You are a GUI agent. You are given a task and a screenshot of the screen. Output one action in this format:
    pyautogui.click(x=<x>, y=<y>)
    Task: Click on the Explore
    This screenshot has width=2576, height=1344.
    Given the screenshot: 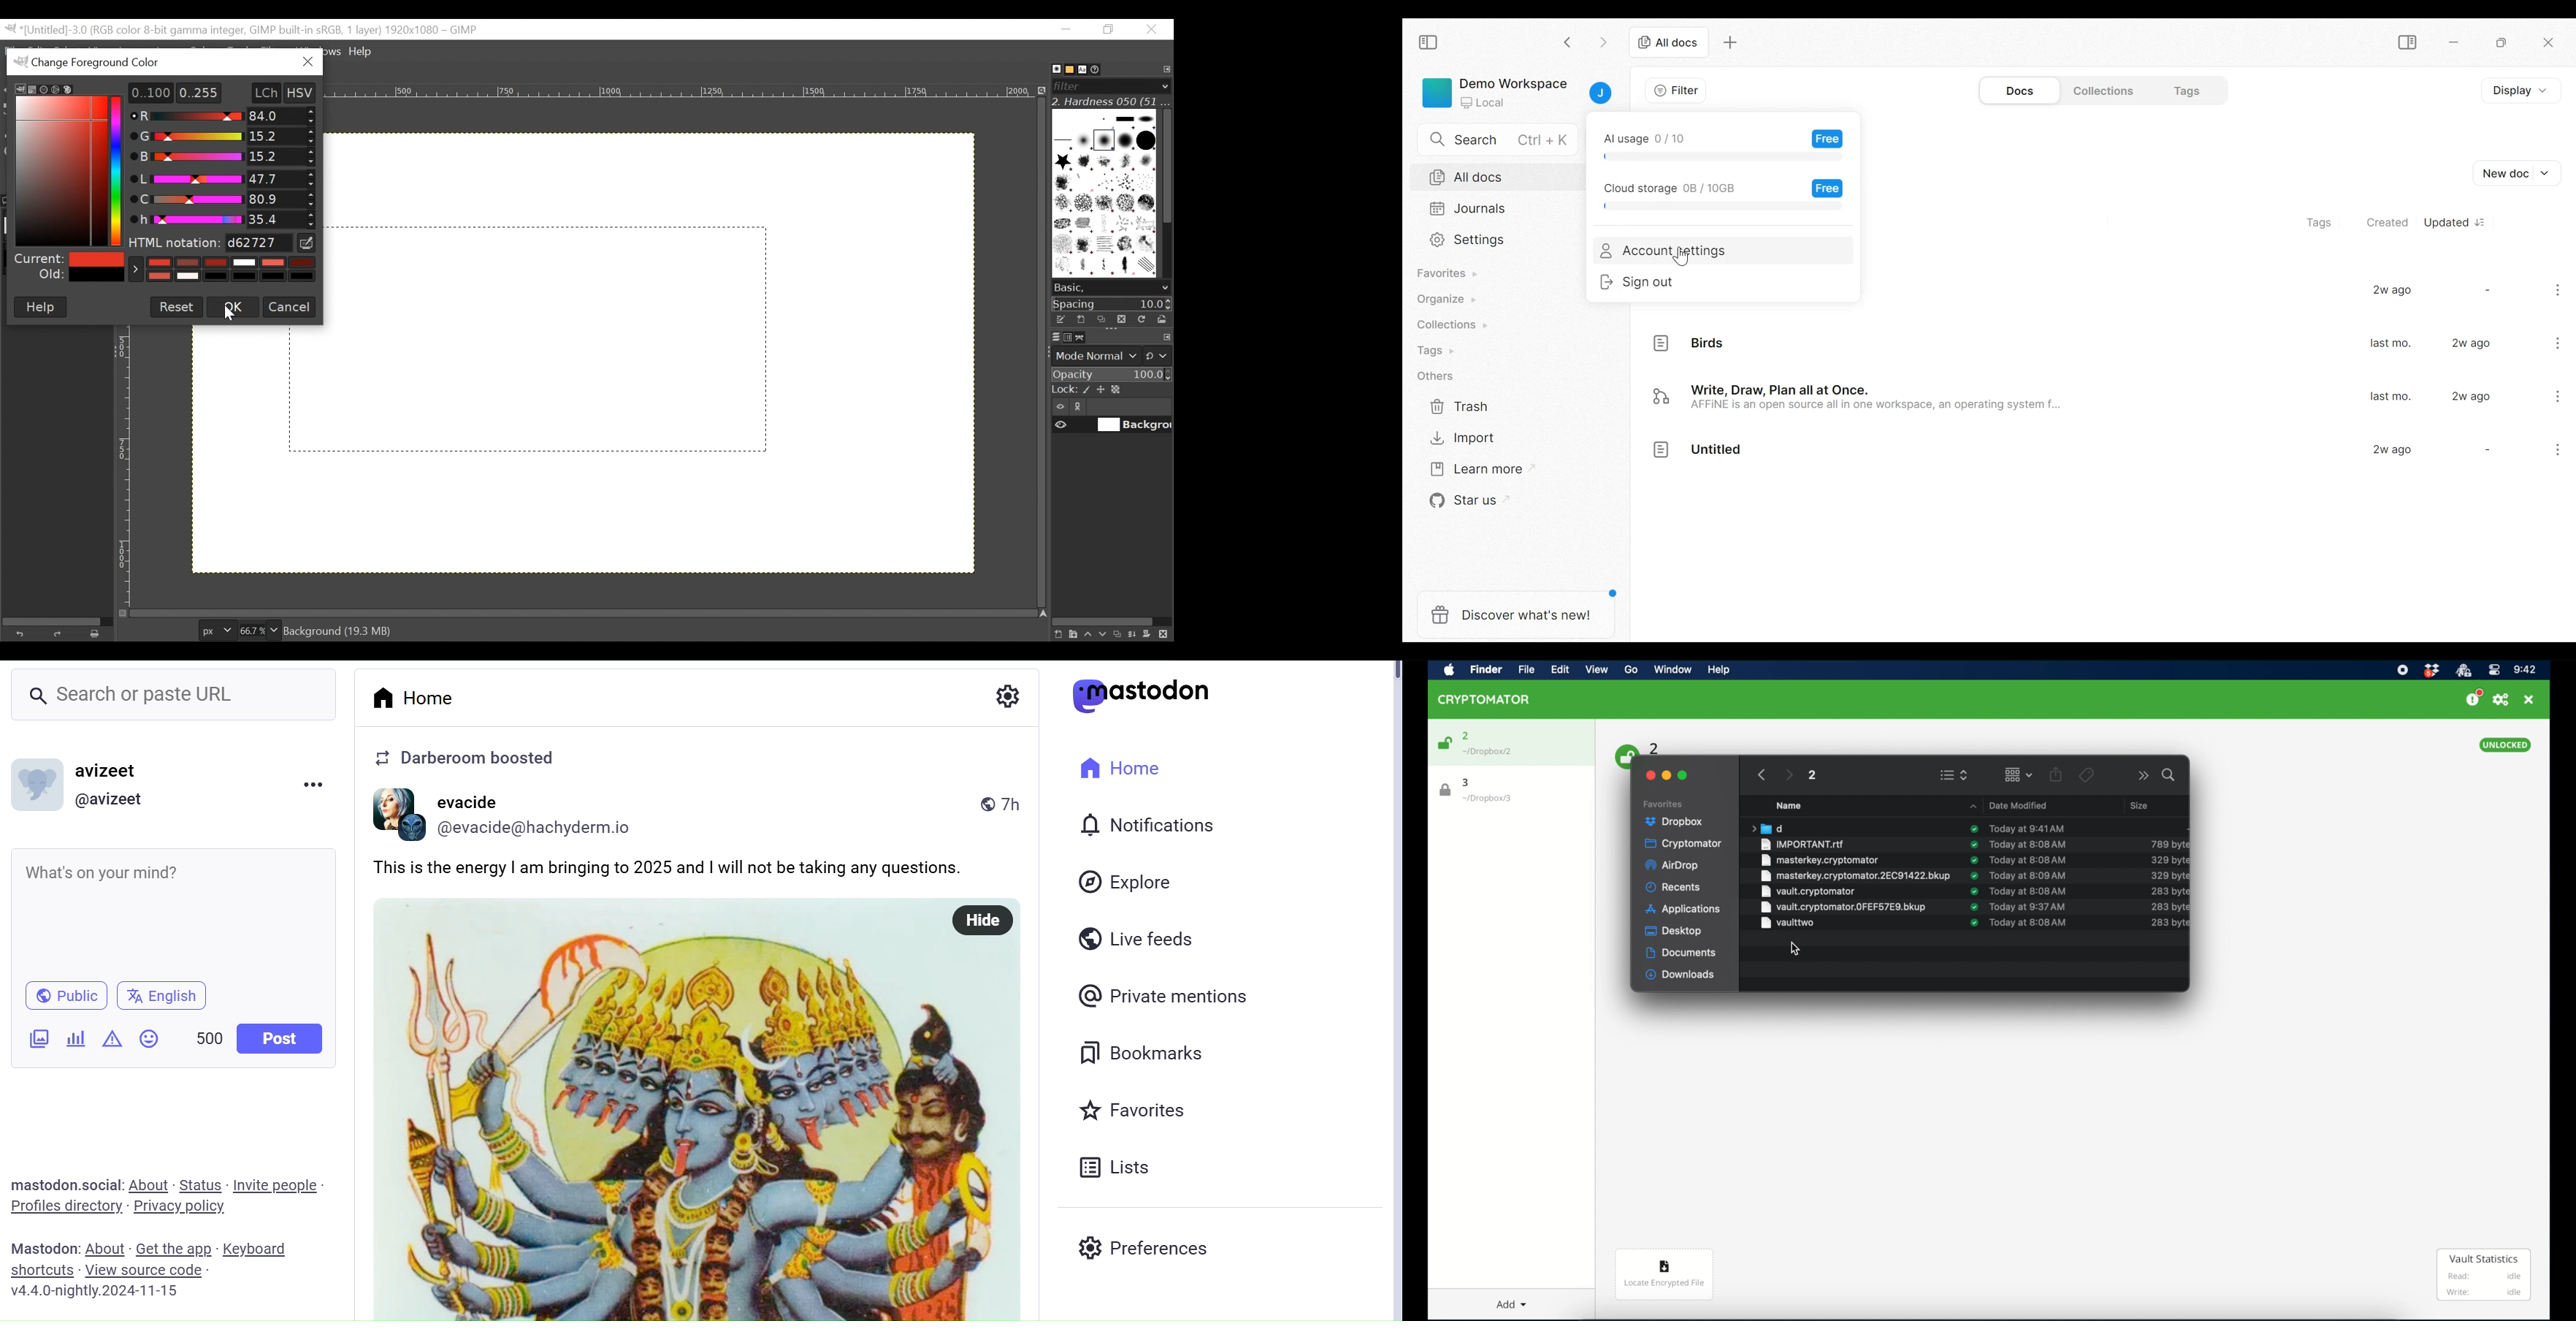 What is the action you would take?
    pyautogui.click(x=1123, y=882)
    